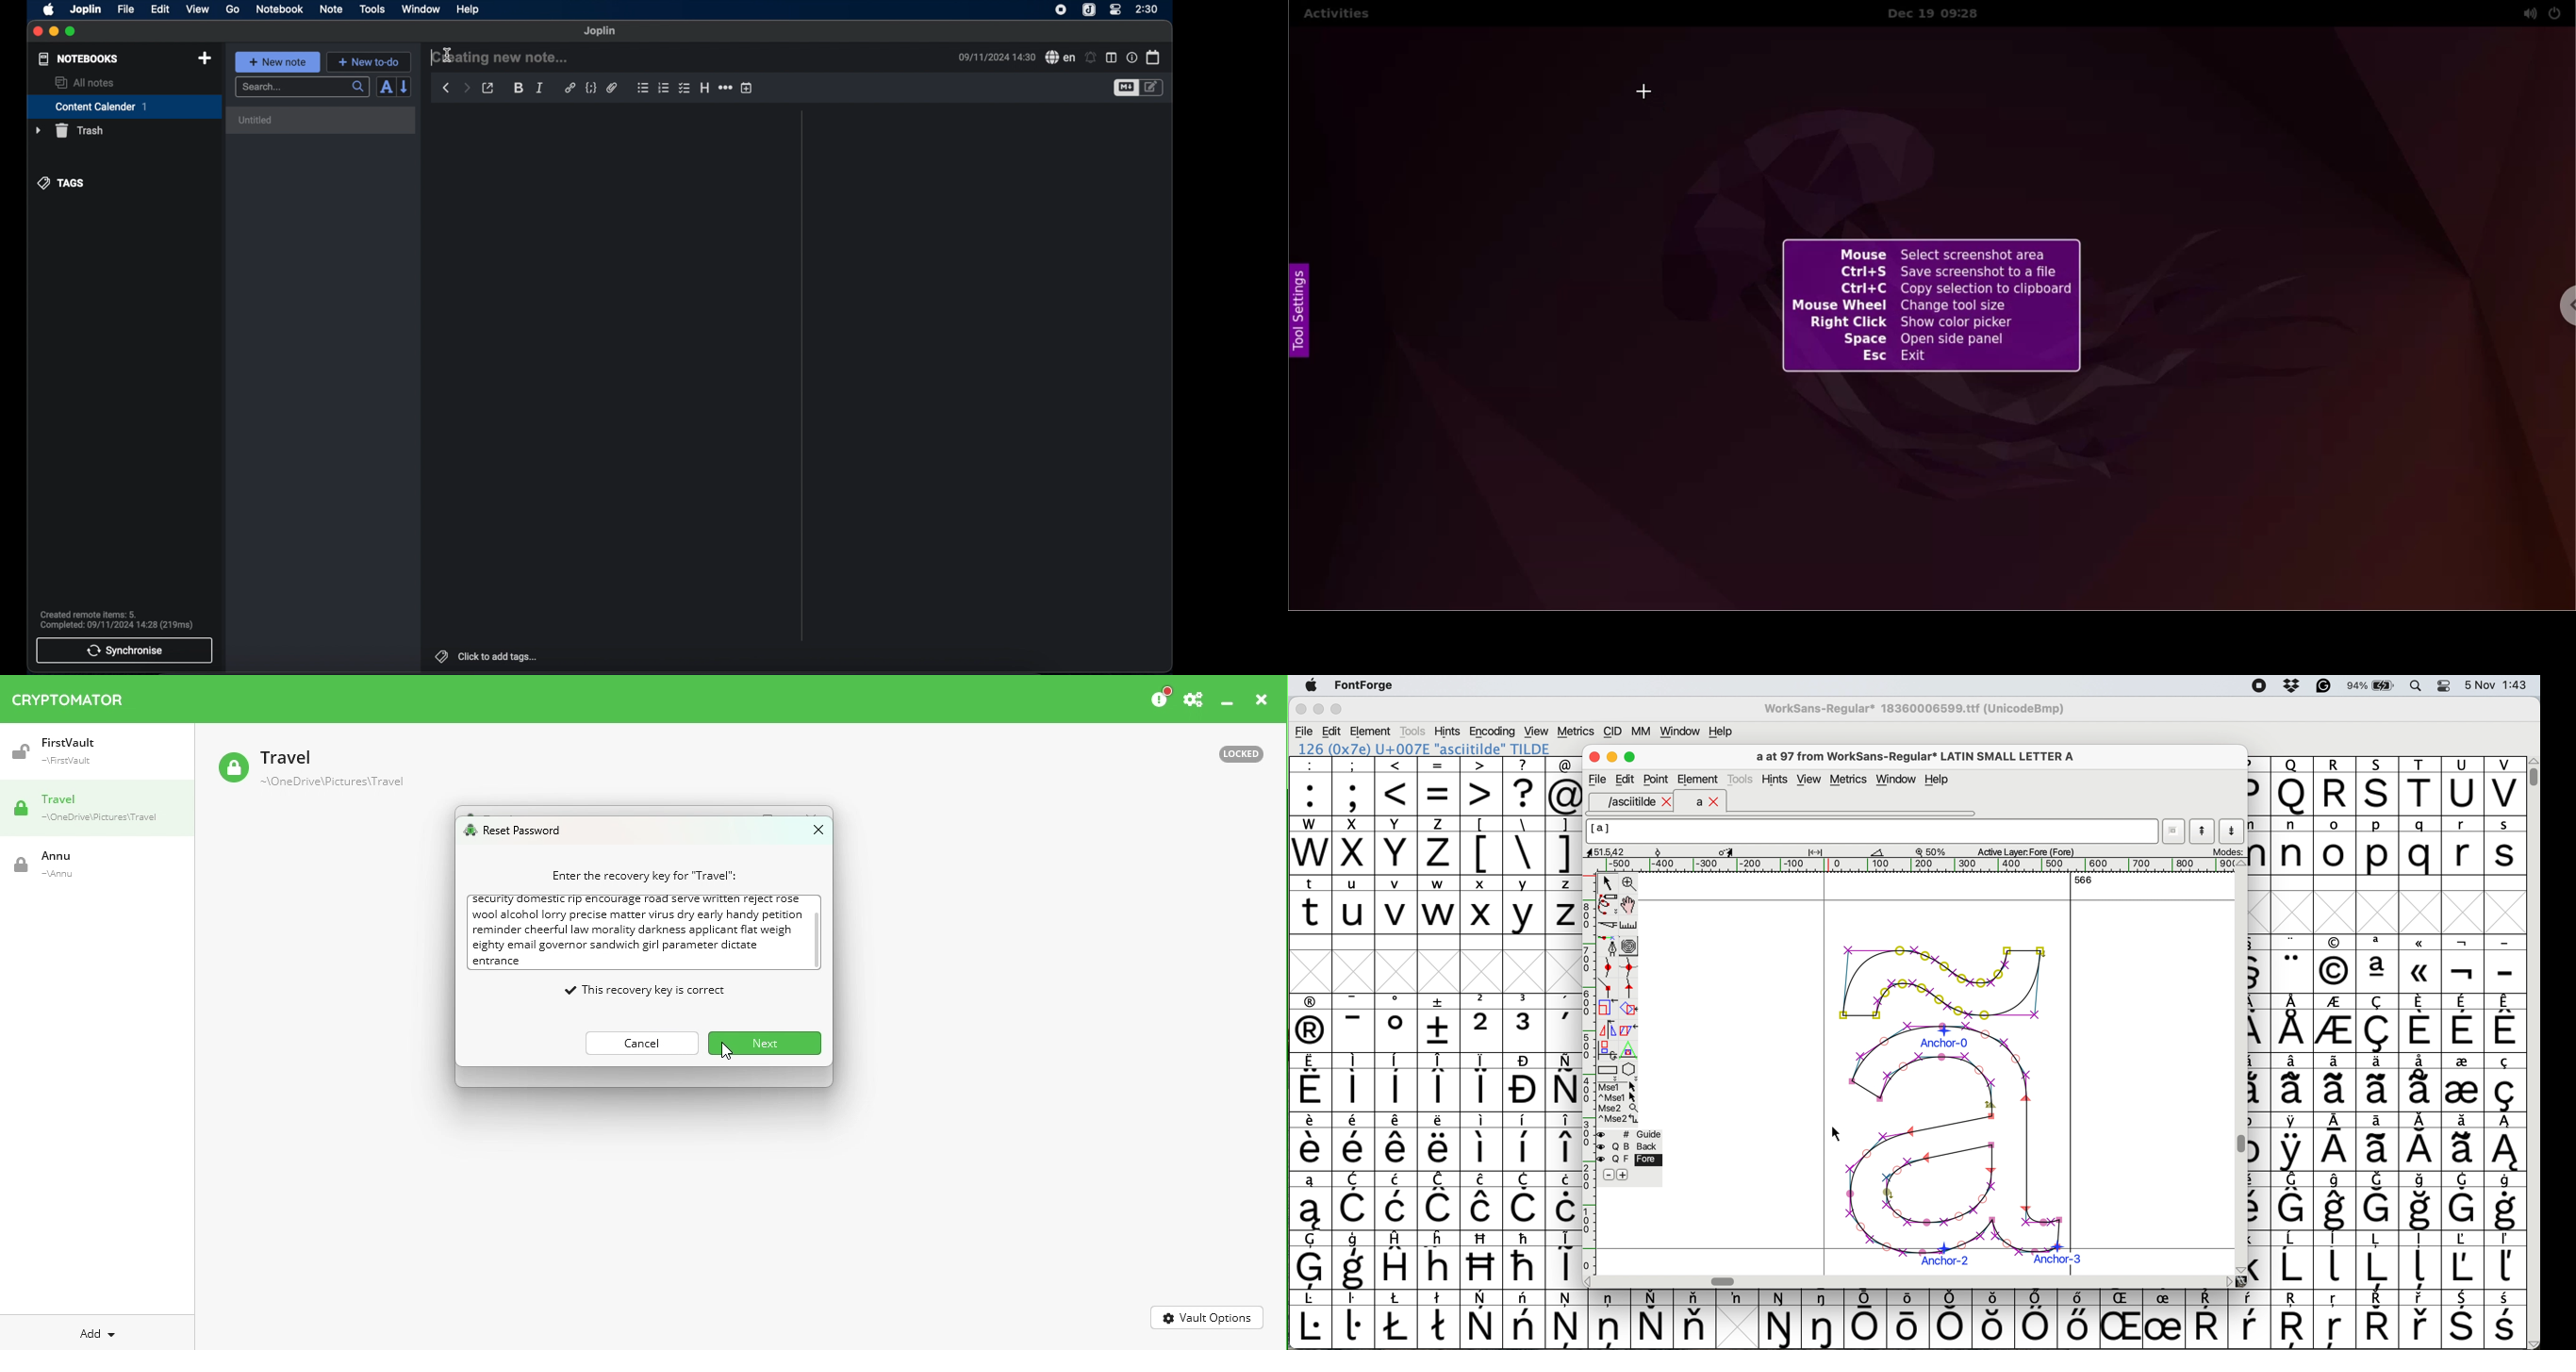 This screenshot has height=1372, width=2576. I want to click on symbol, so click(2378, 1202).